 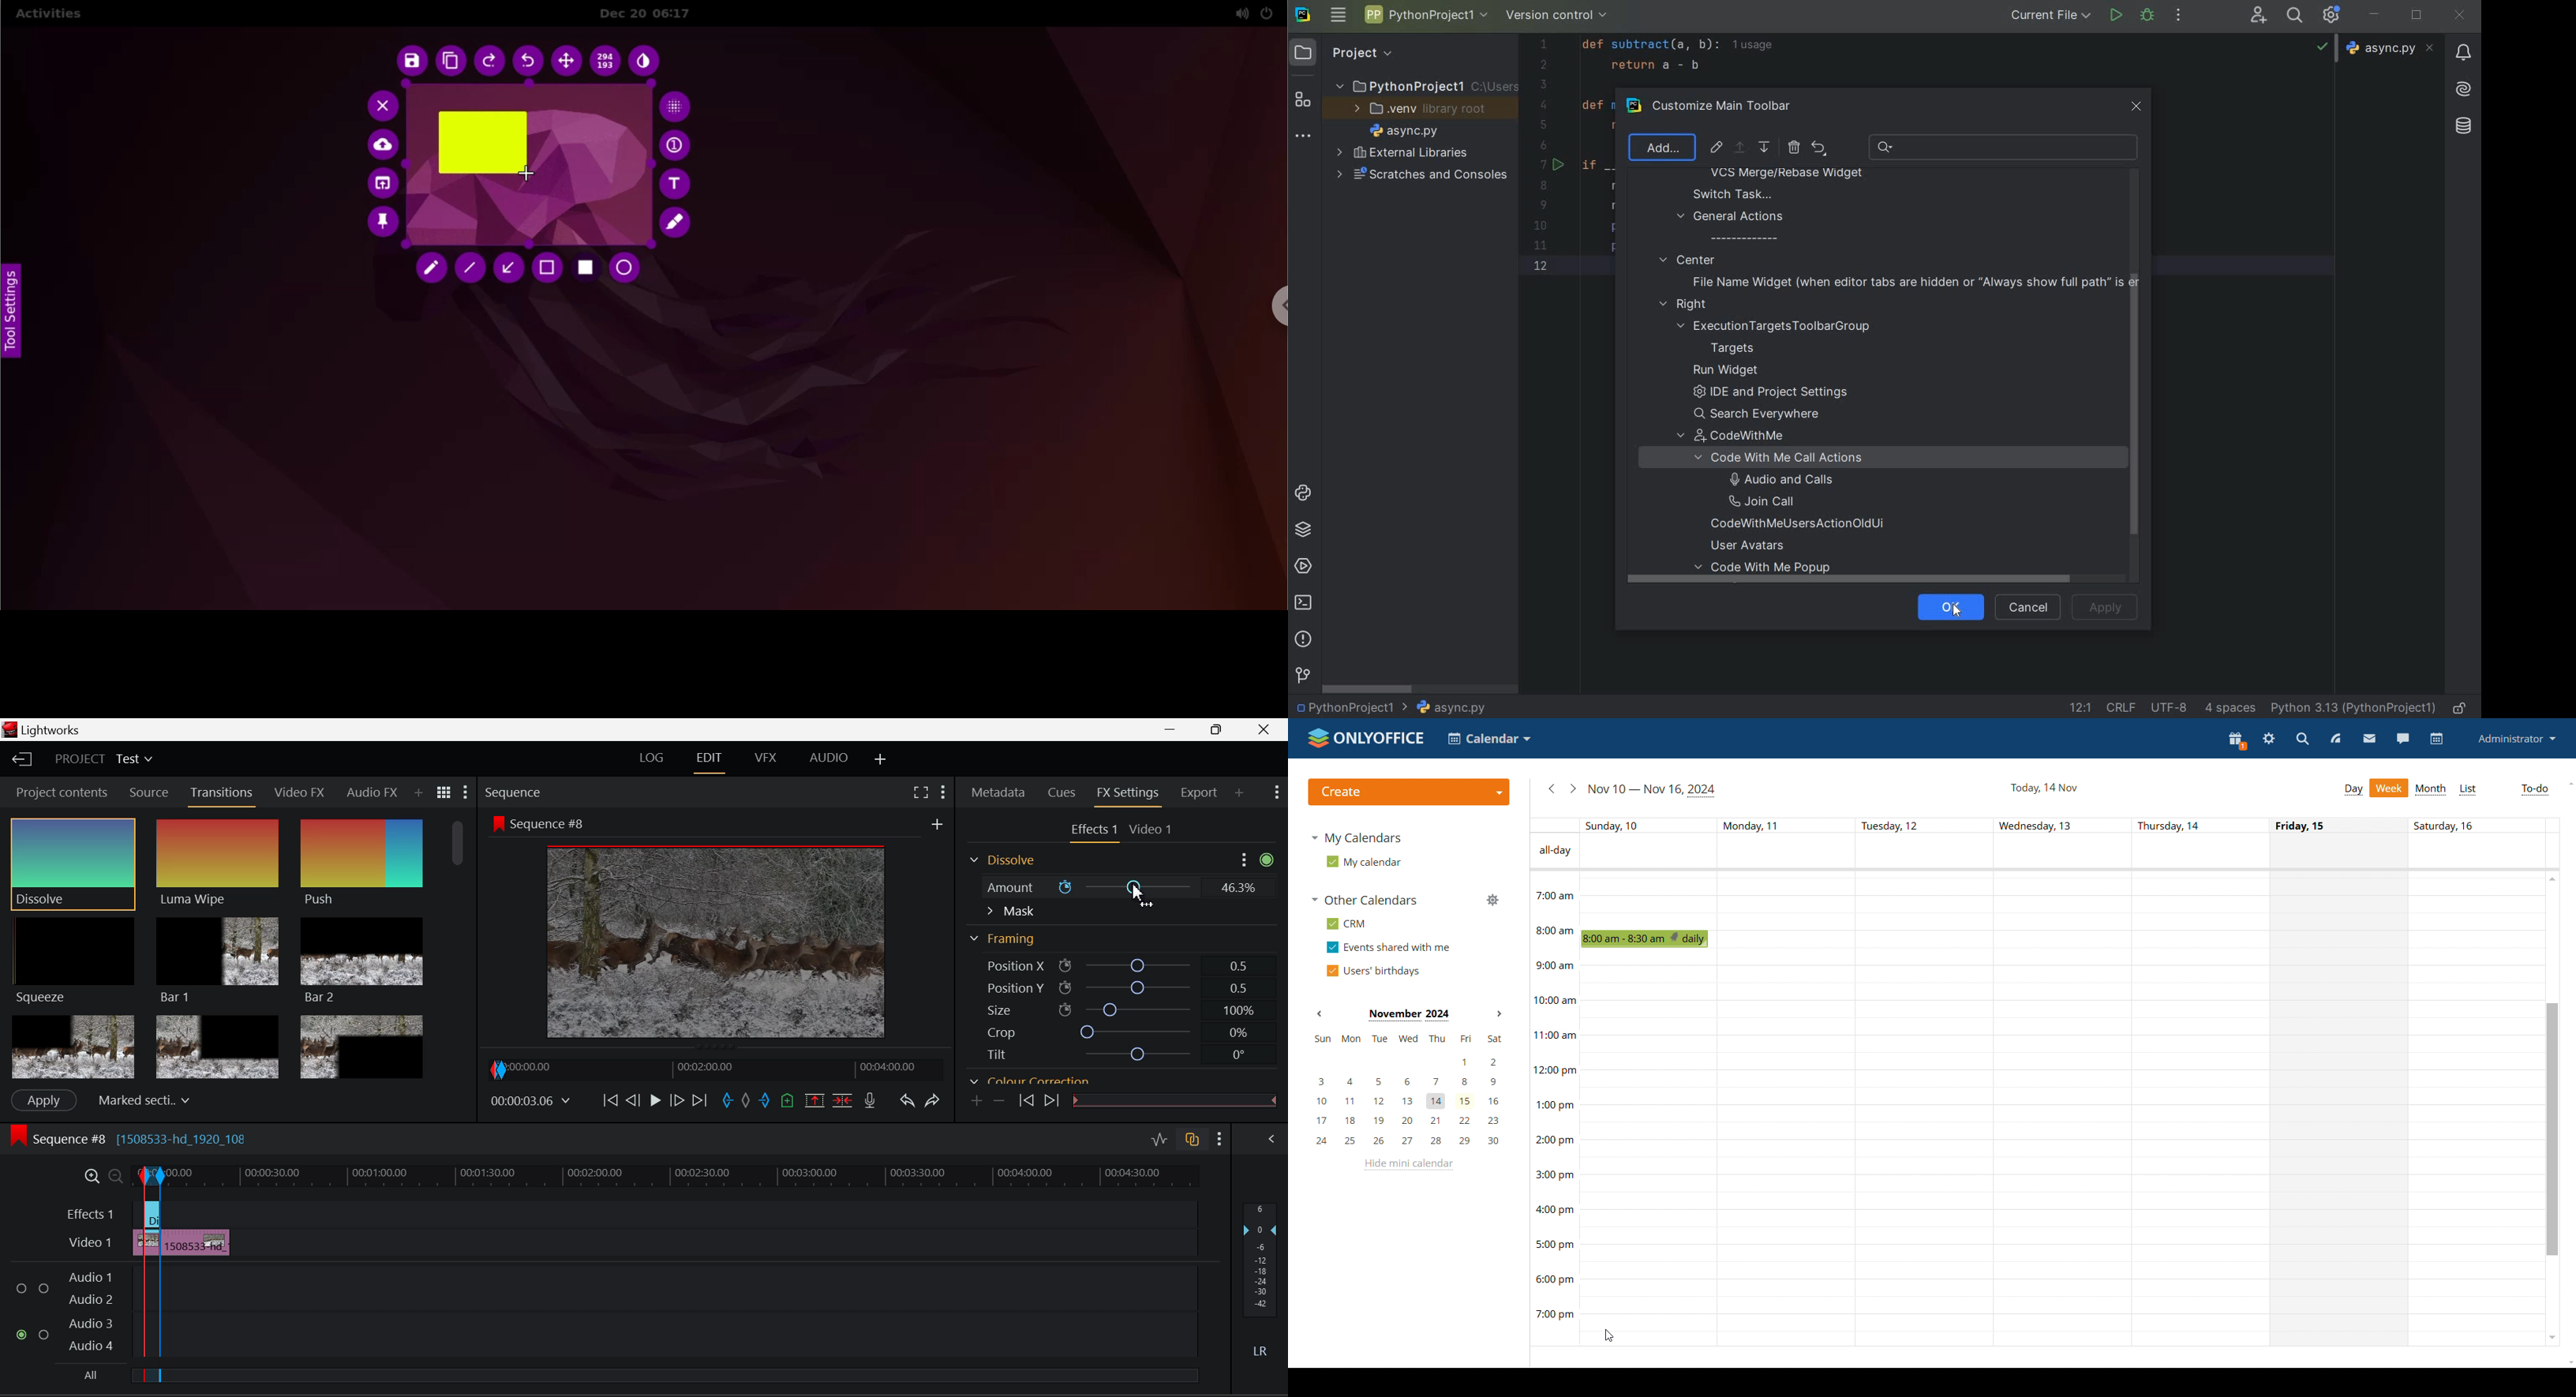 I want to click on Segment Created with In and Out, so click(x=149, y=1317).